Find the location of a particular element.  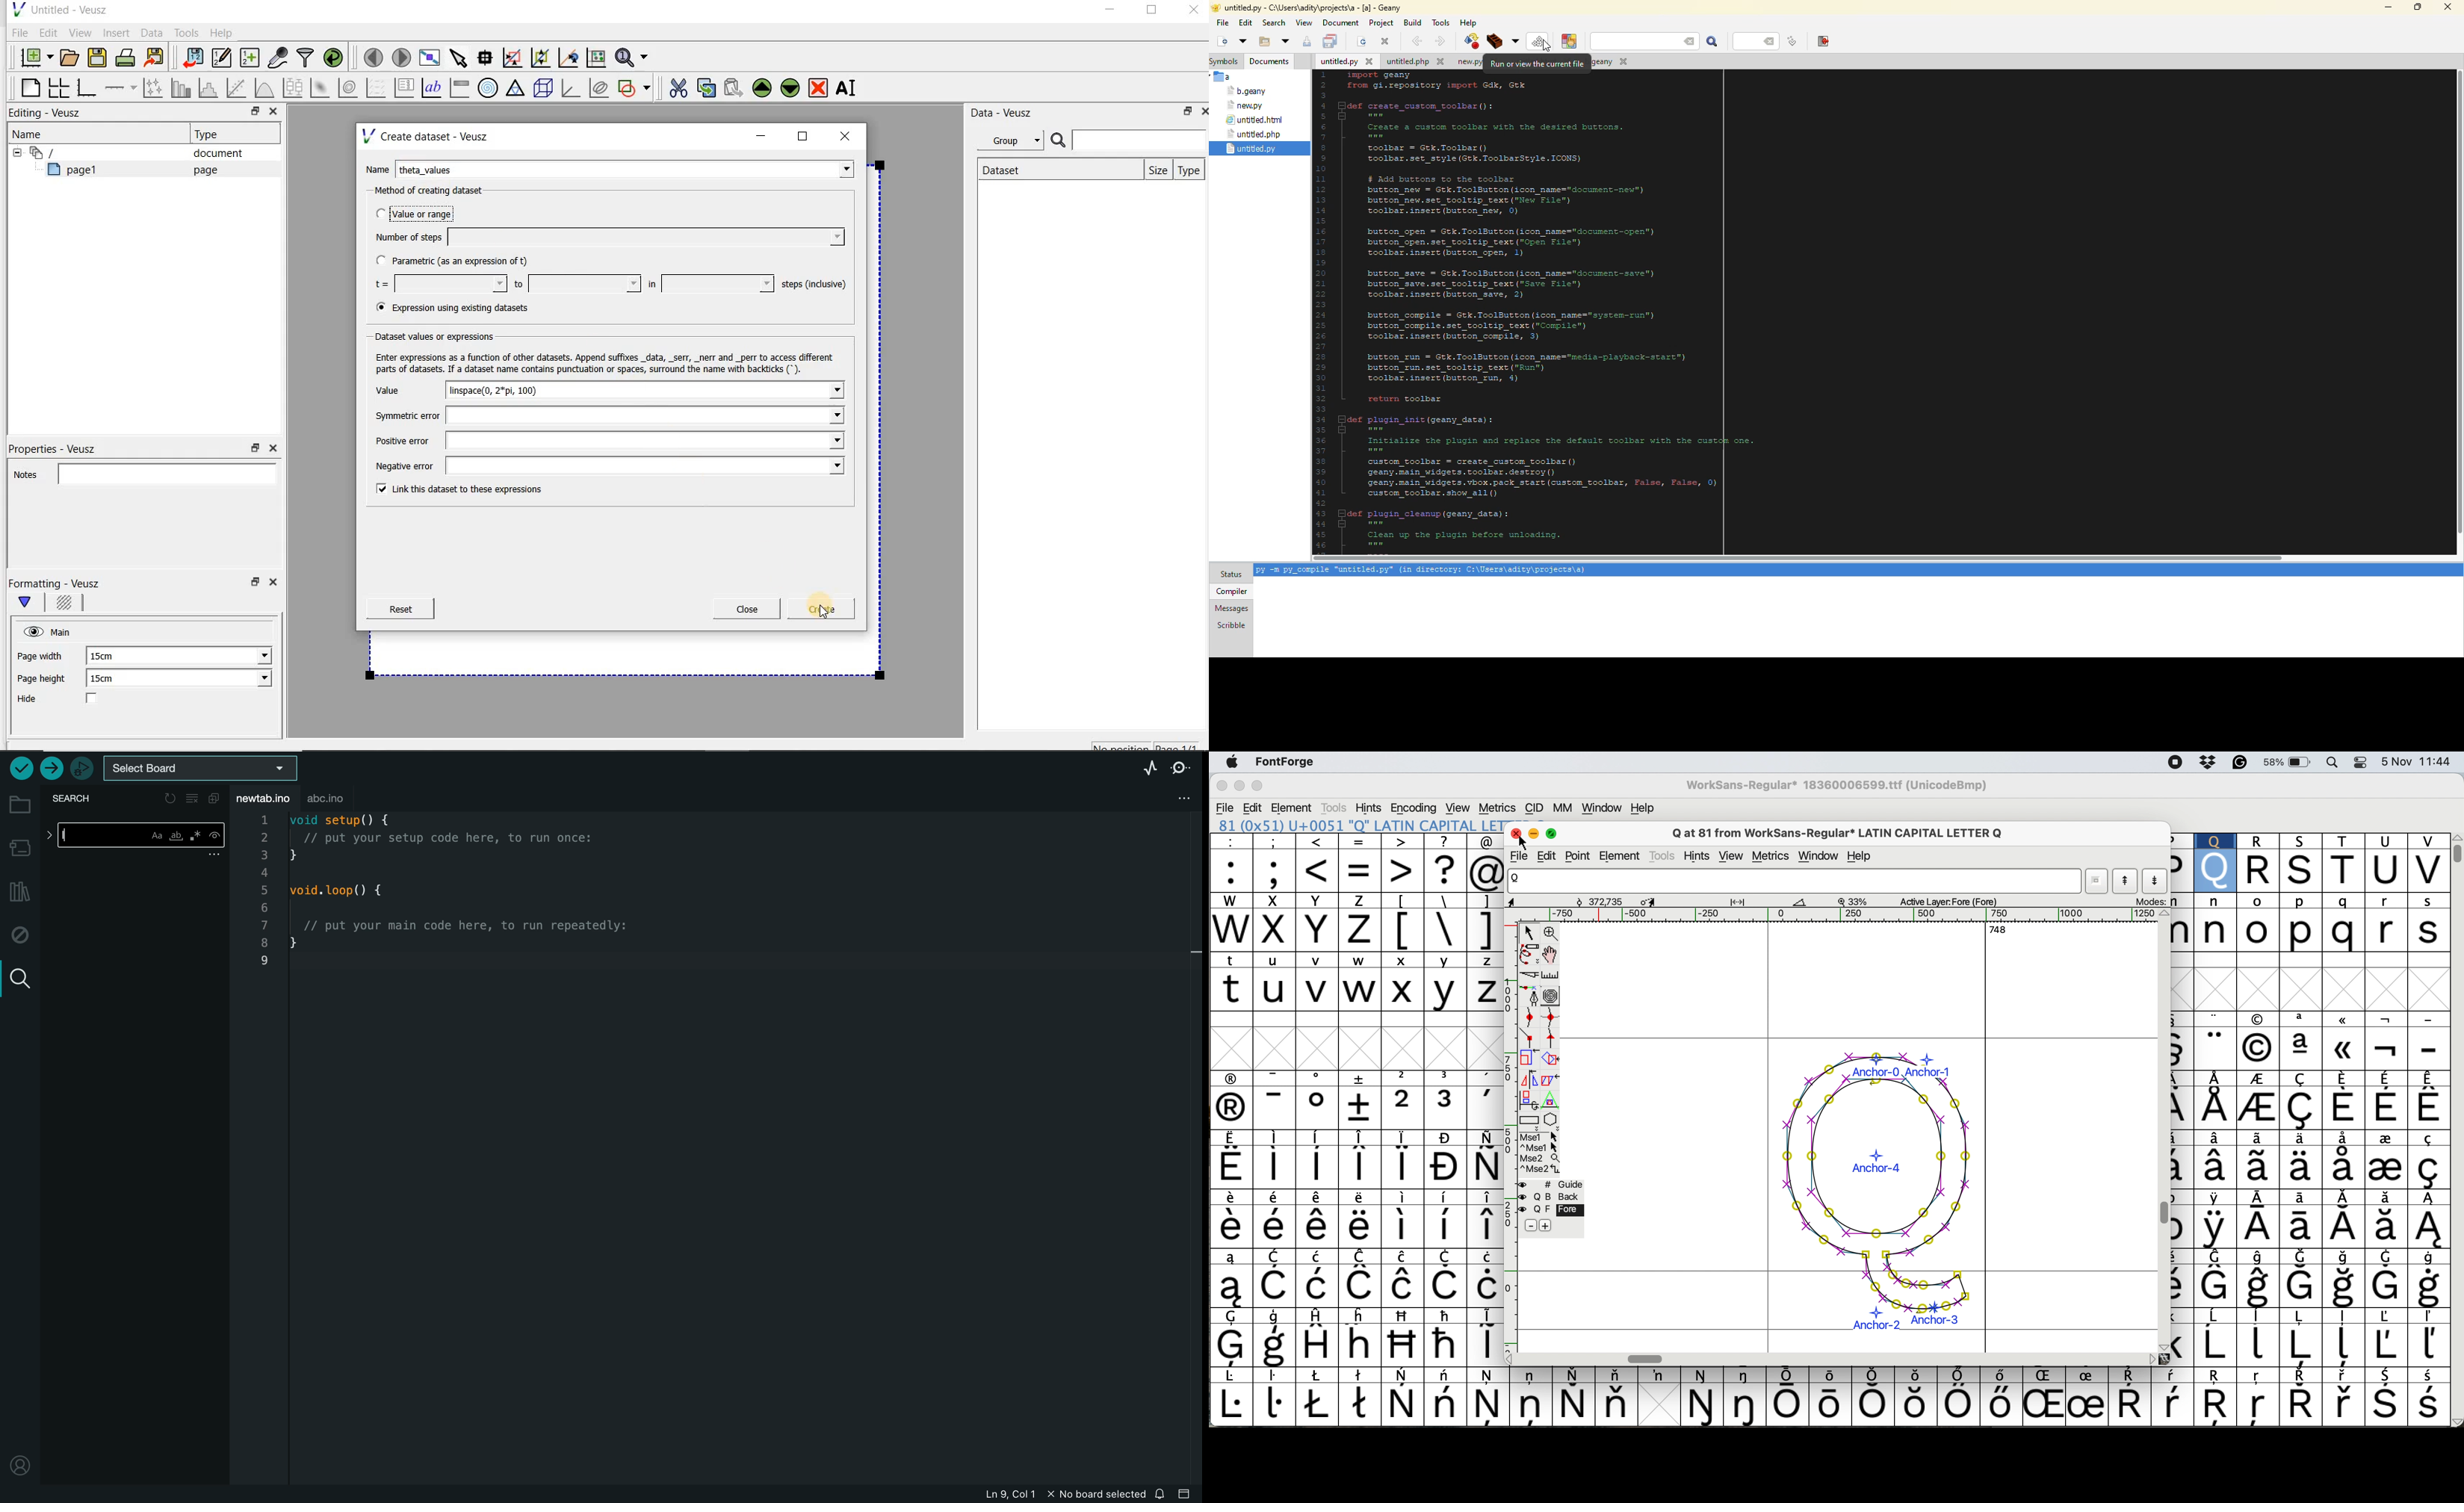

lowercase letters is located at coordinates (1359, 962).